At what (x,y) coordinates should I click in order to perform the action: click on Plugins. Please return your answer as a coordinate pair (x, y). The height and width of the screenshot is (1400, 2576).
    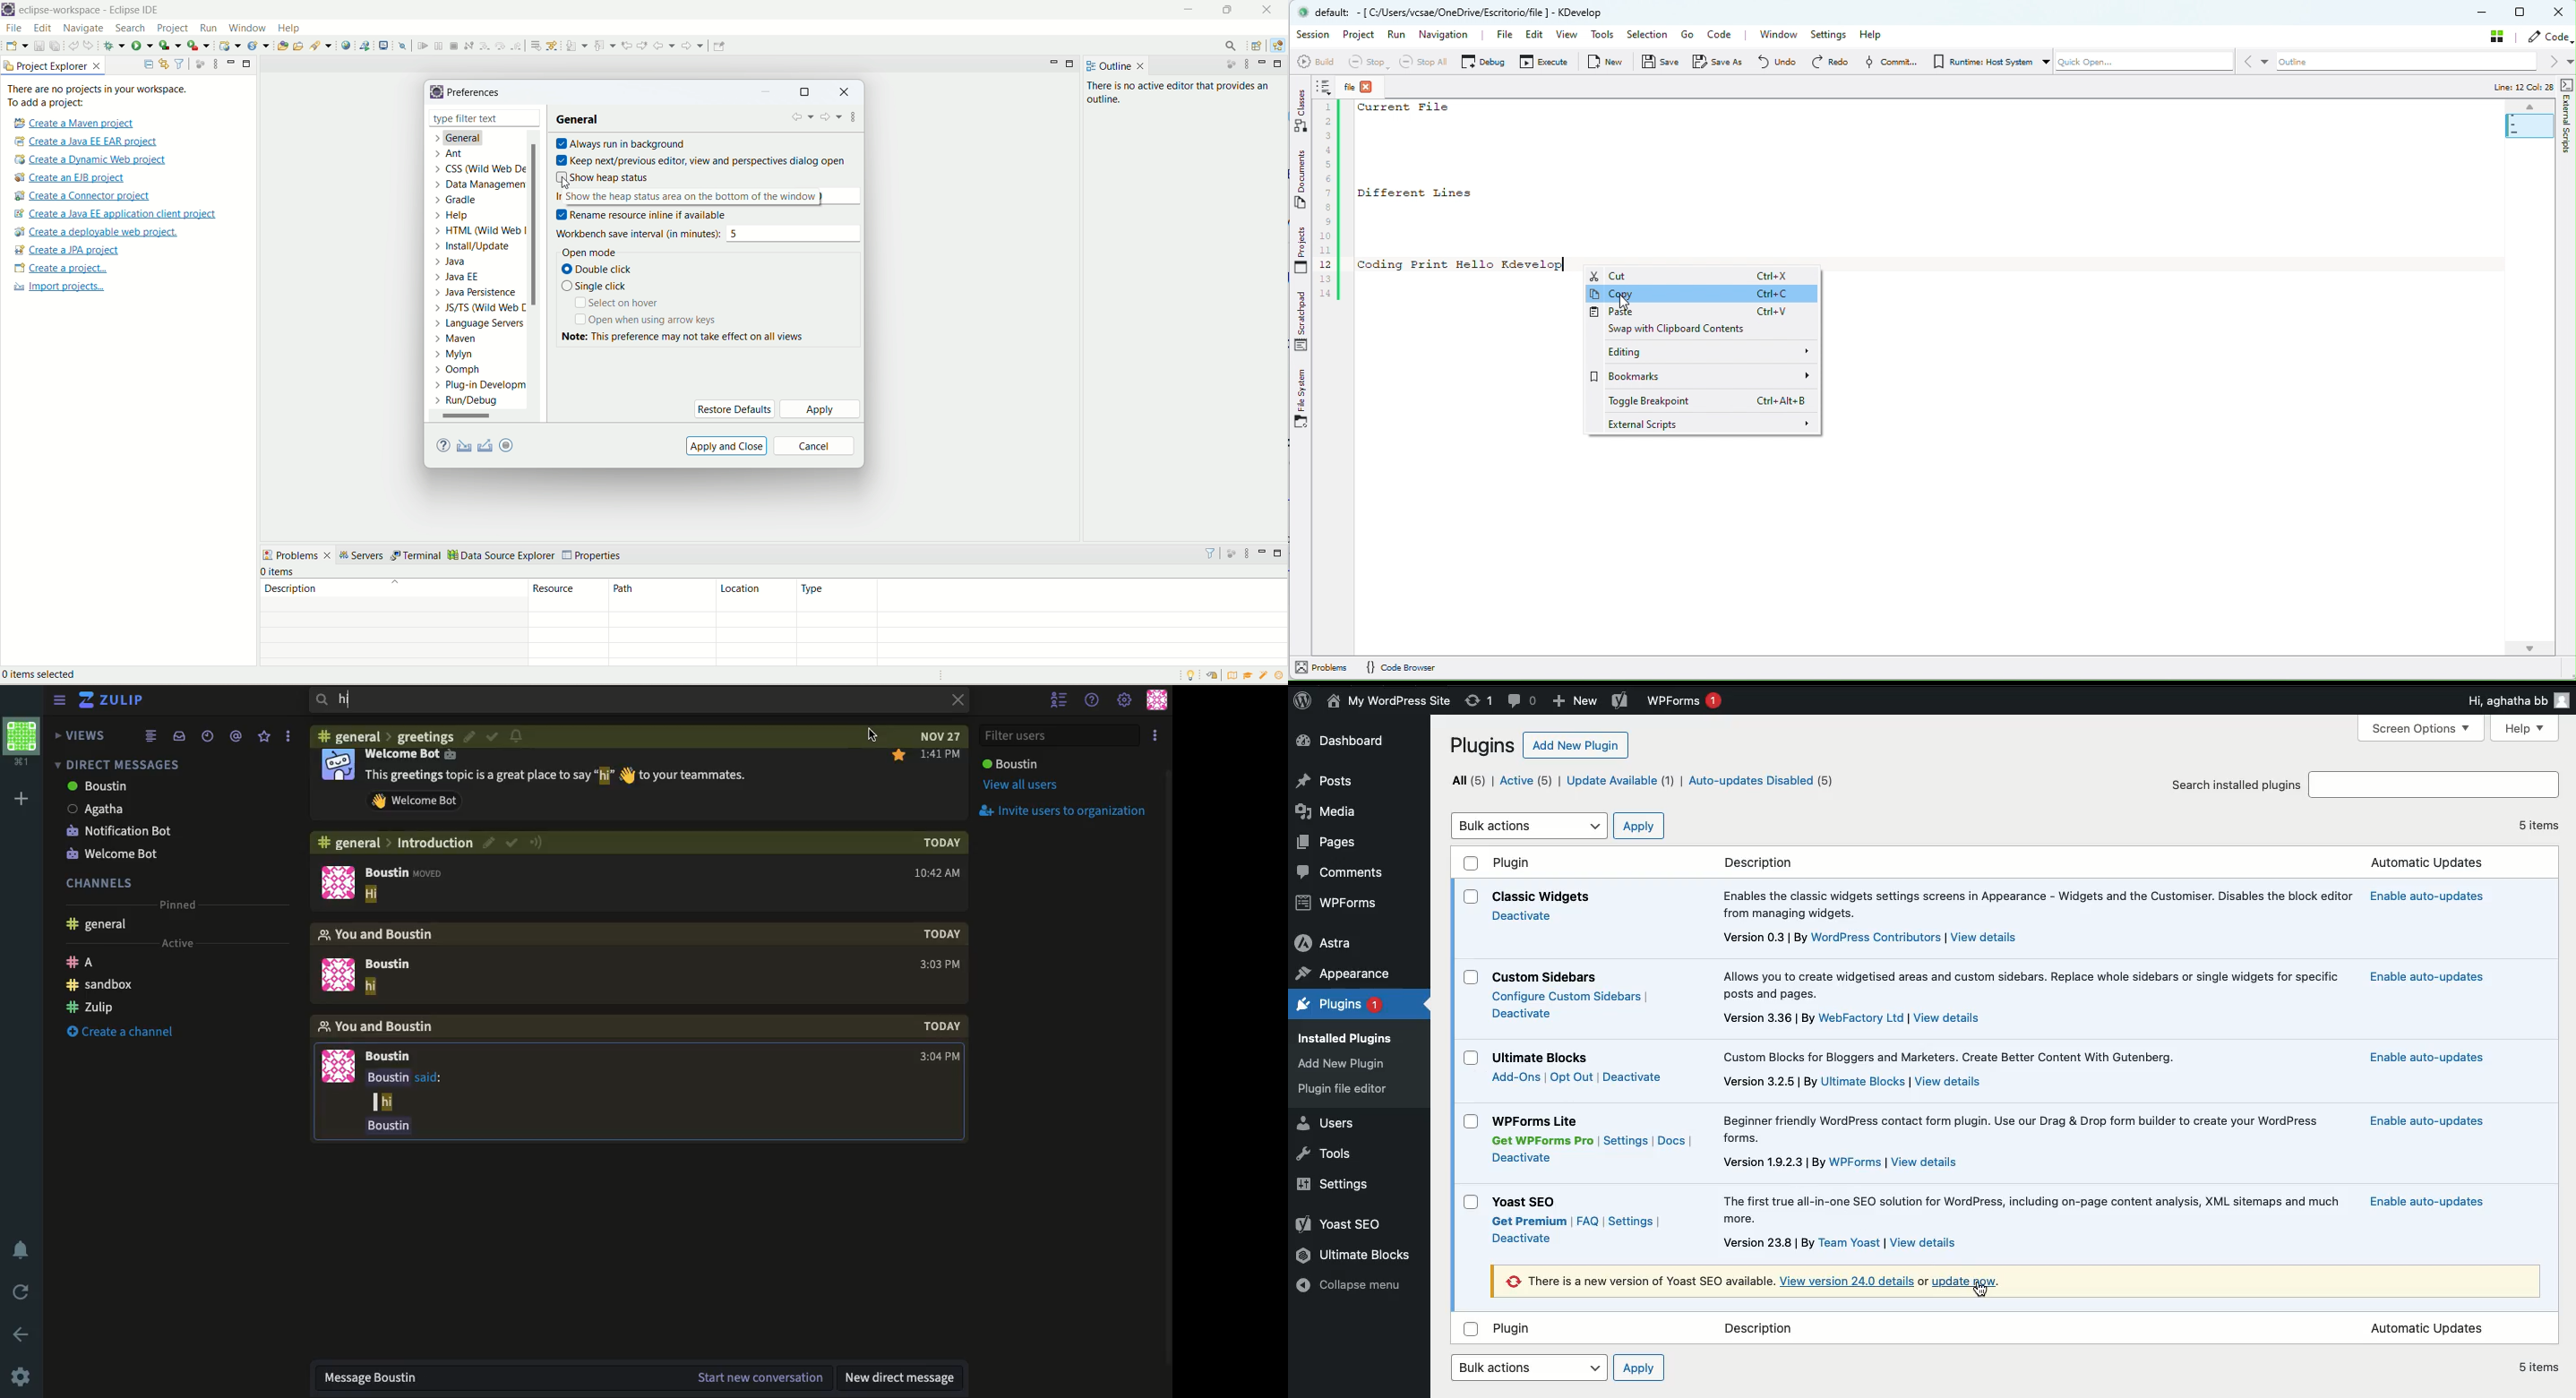
    Looking at the image, I should click on (1344, 1088).